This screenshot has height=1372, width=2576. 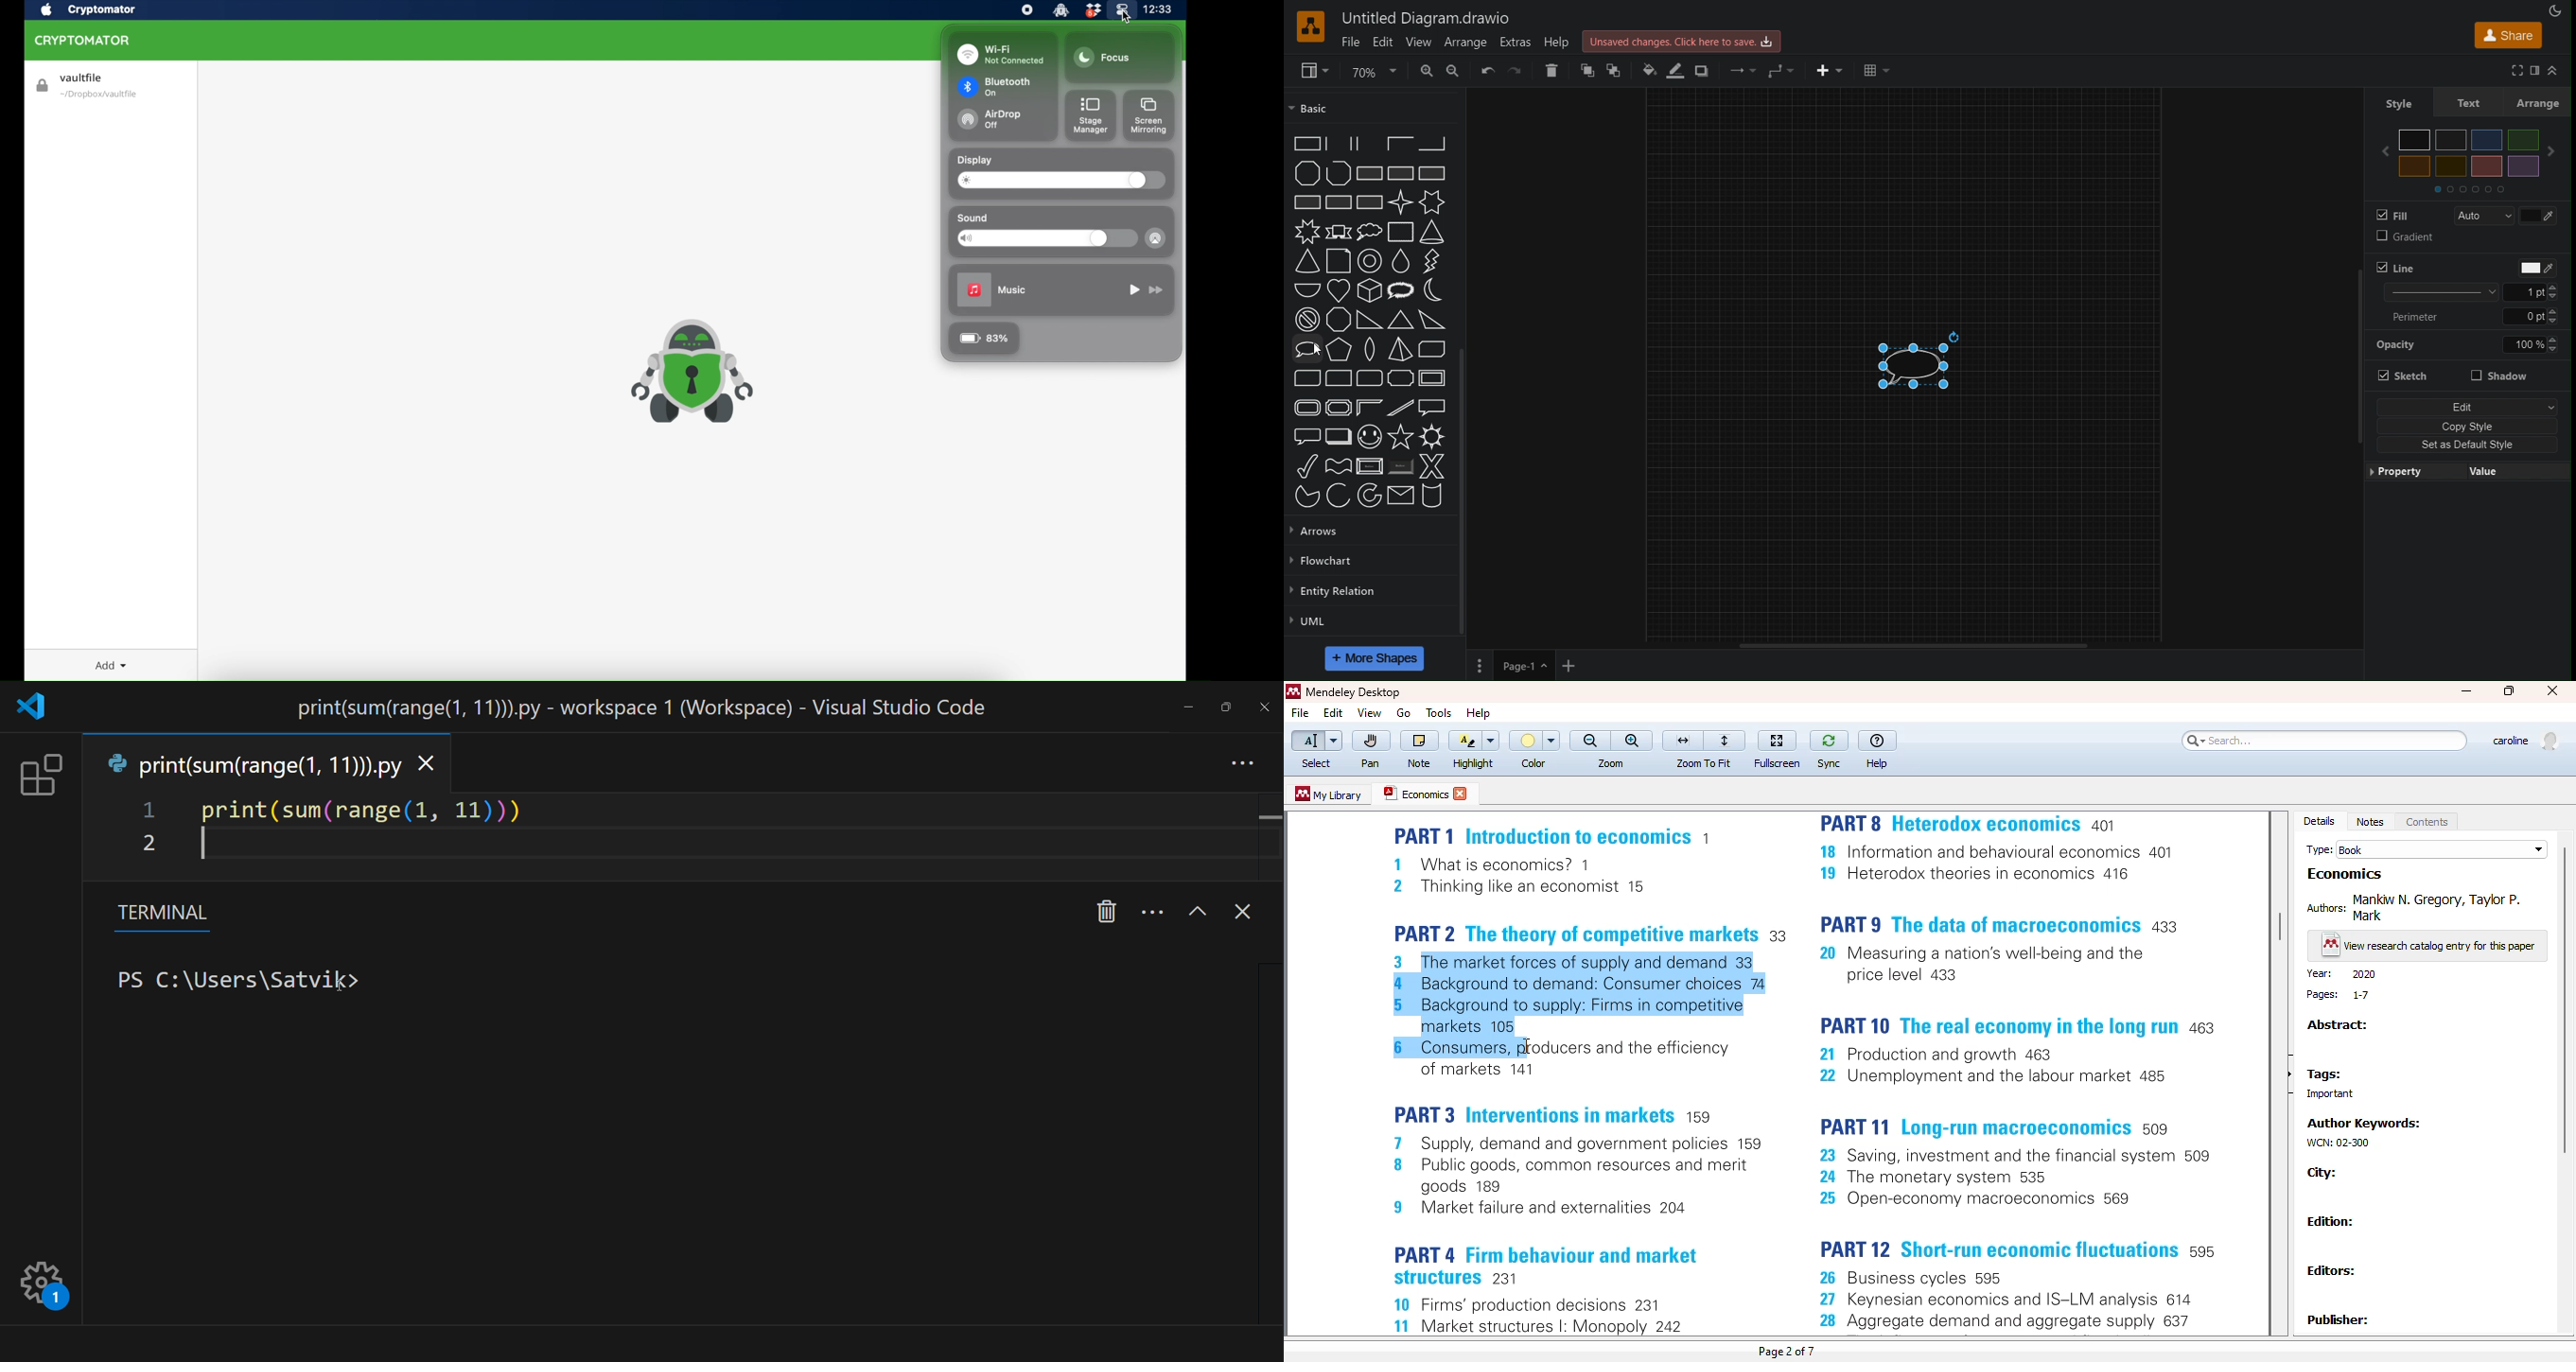 I want to click on Gradient, so click(x=2410, y=237).